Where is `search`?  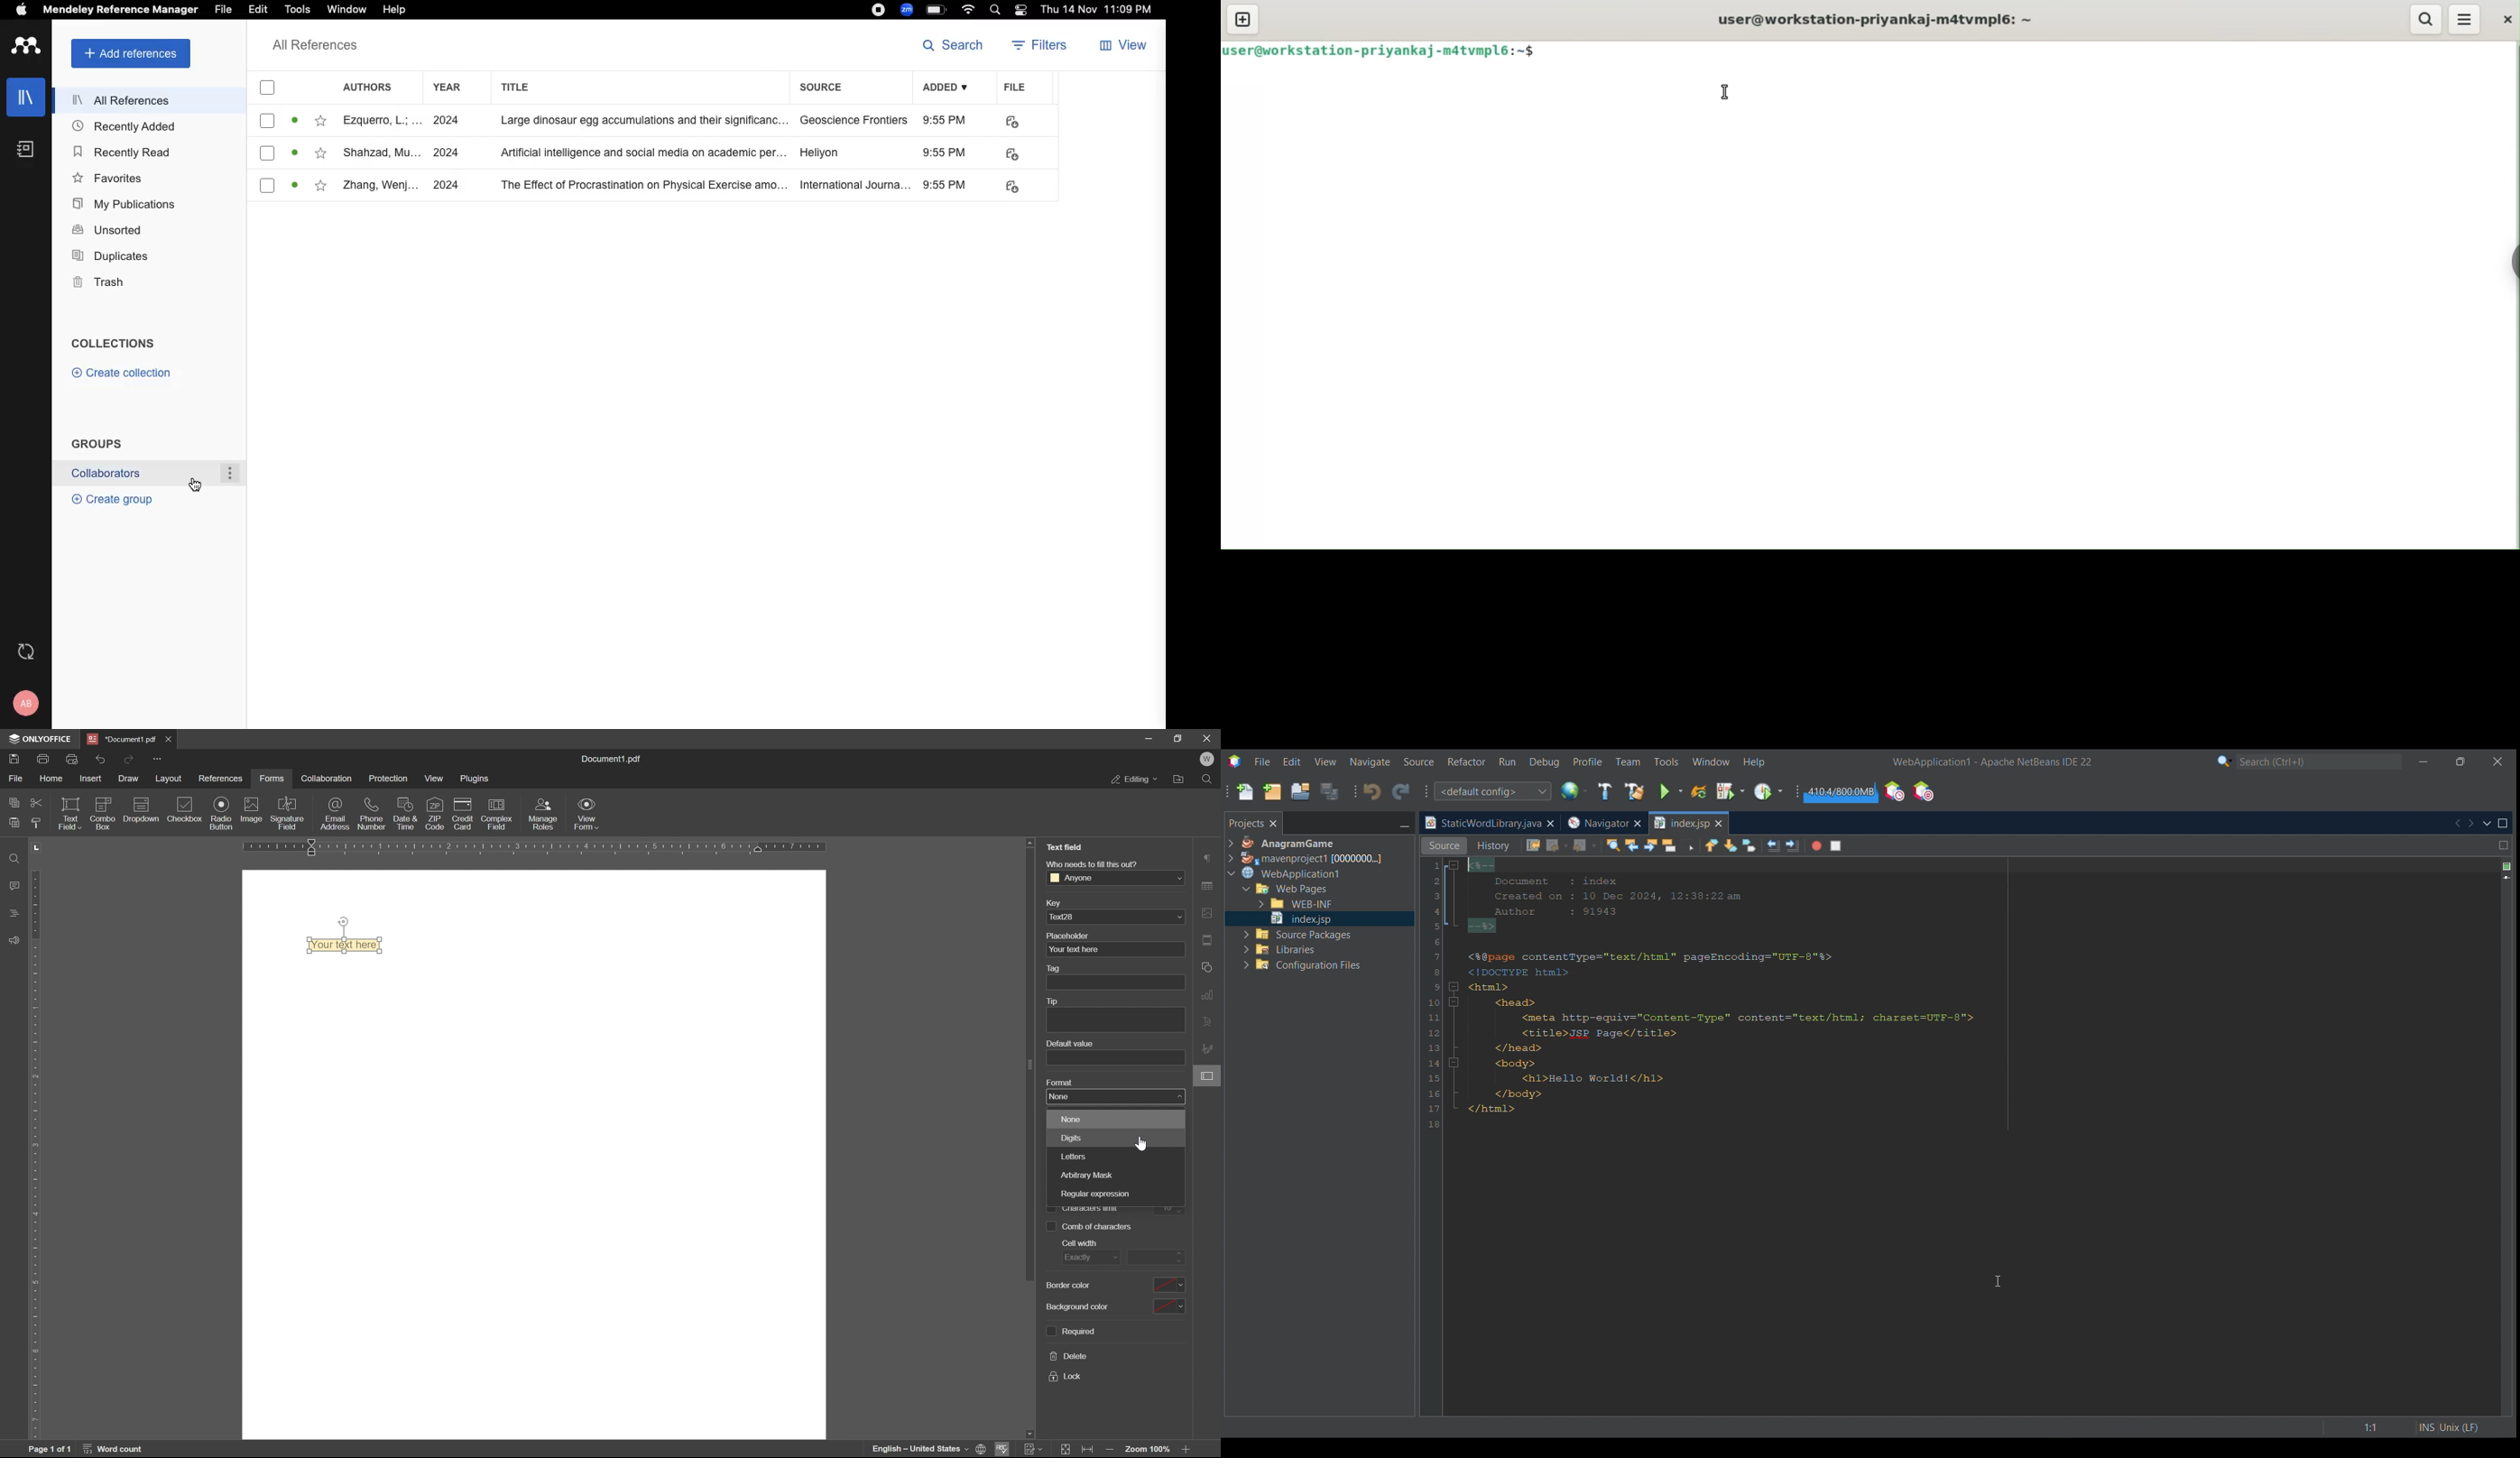 search is located at coordinates (953, 46).